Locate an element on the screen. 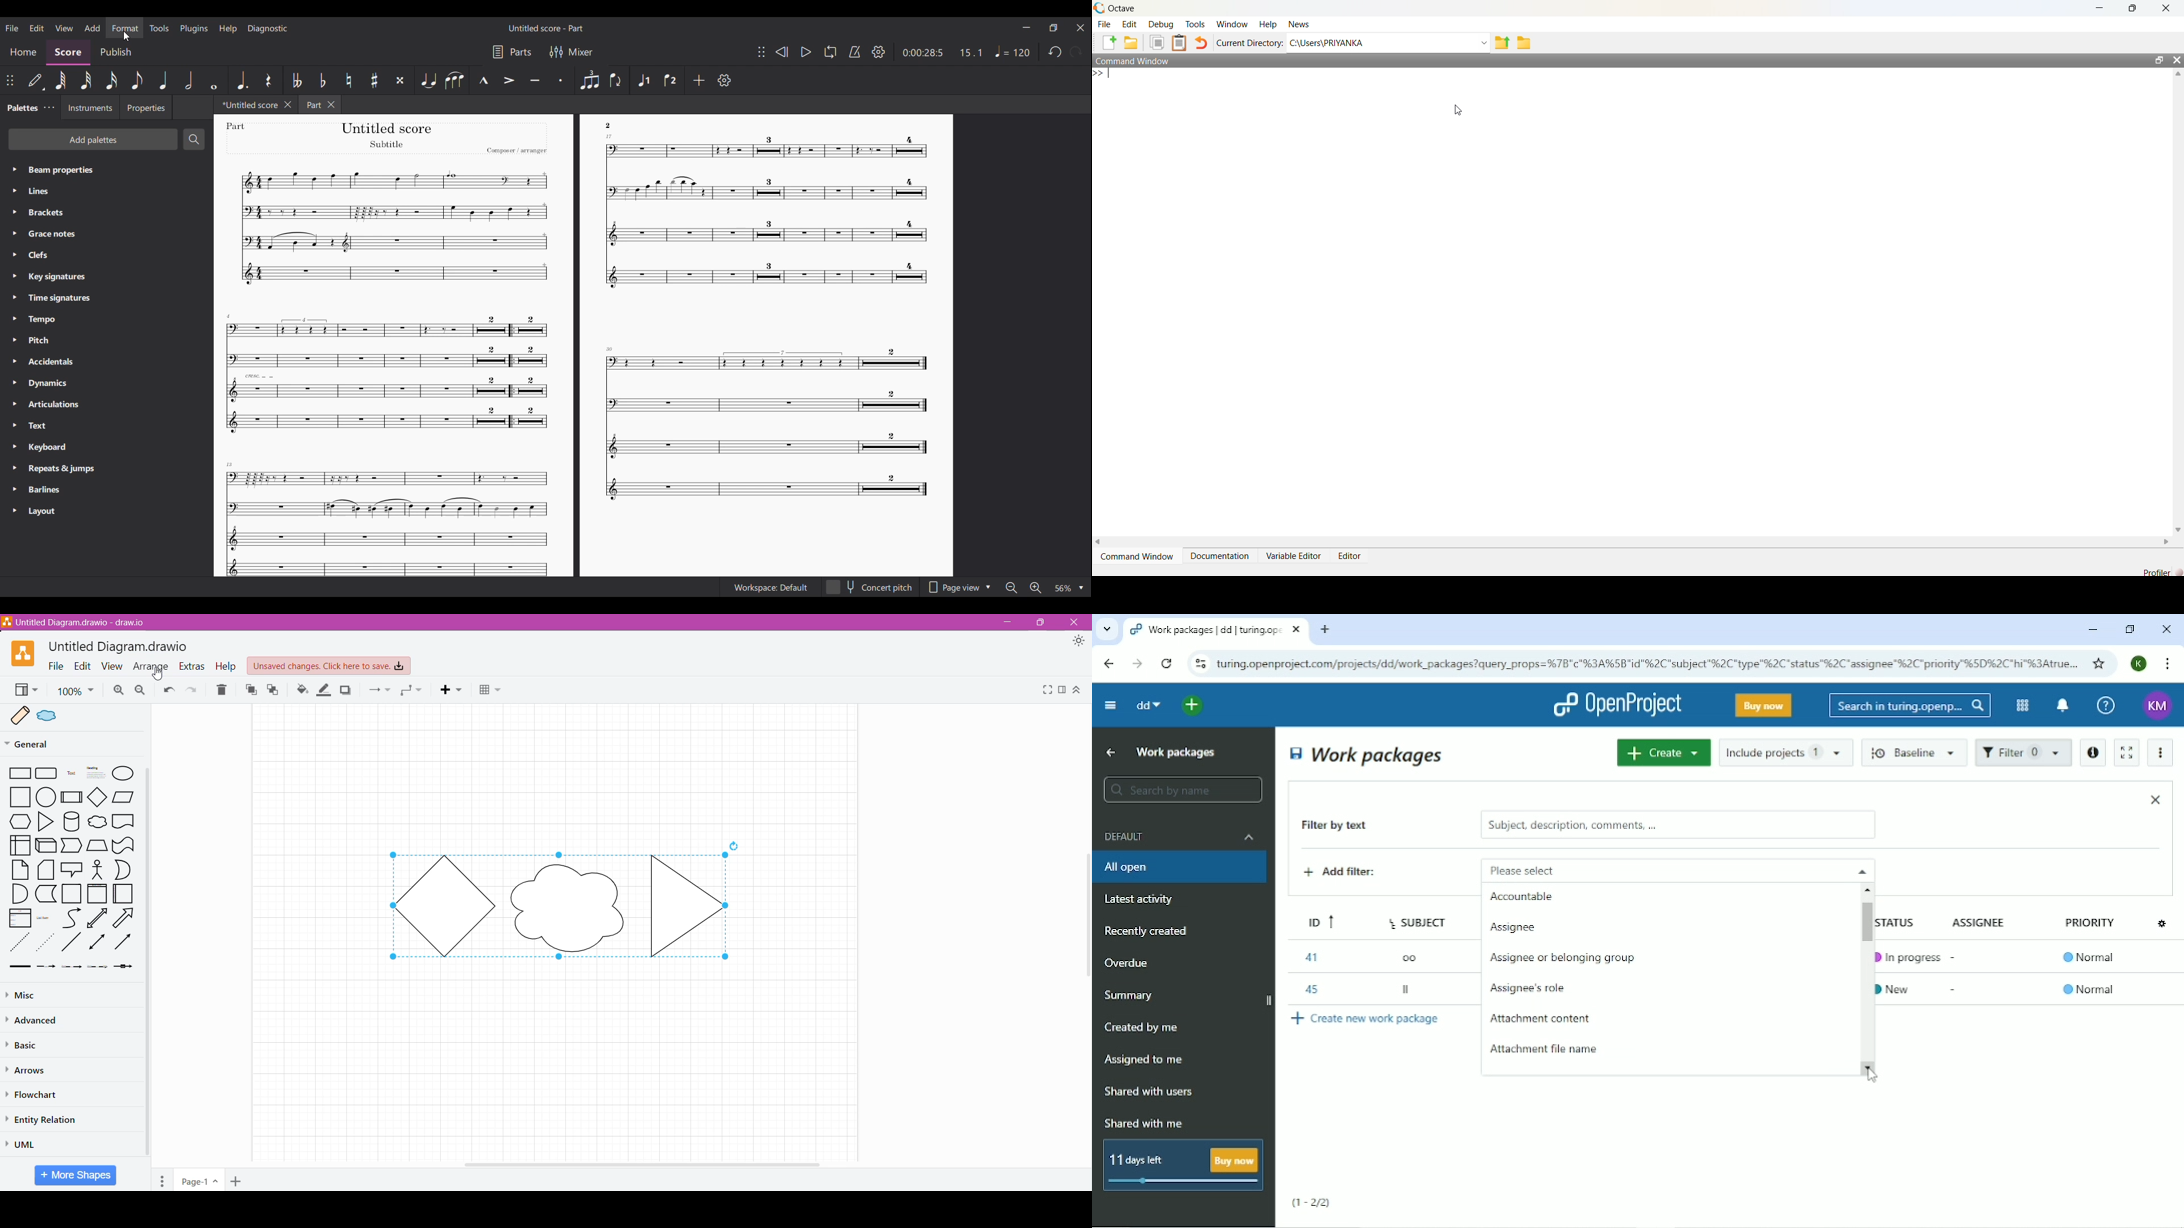 The height and width of the screenshot is (1232, 2184). 32nd note is located at coordinates (87, 81).